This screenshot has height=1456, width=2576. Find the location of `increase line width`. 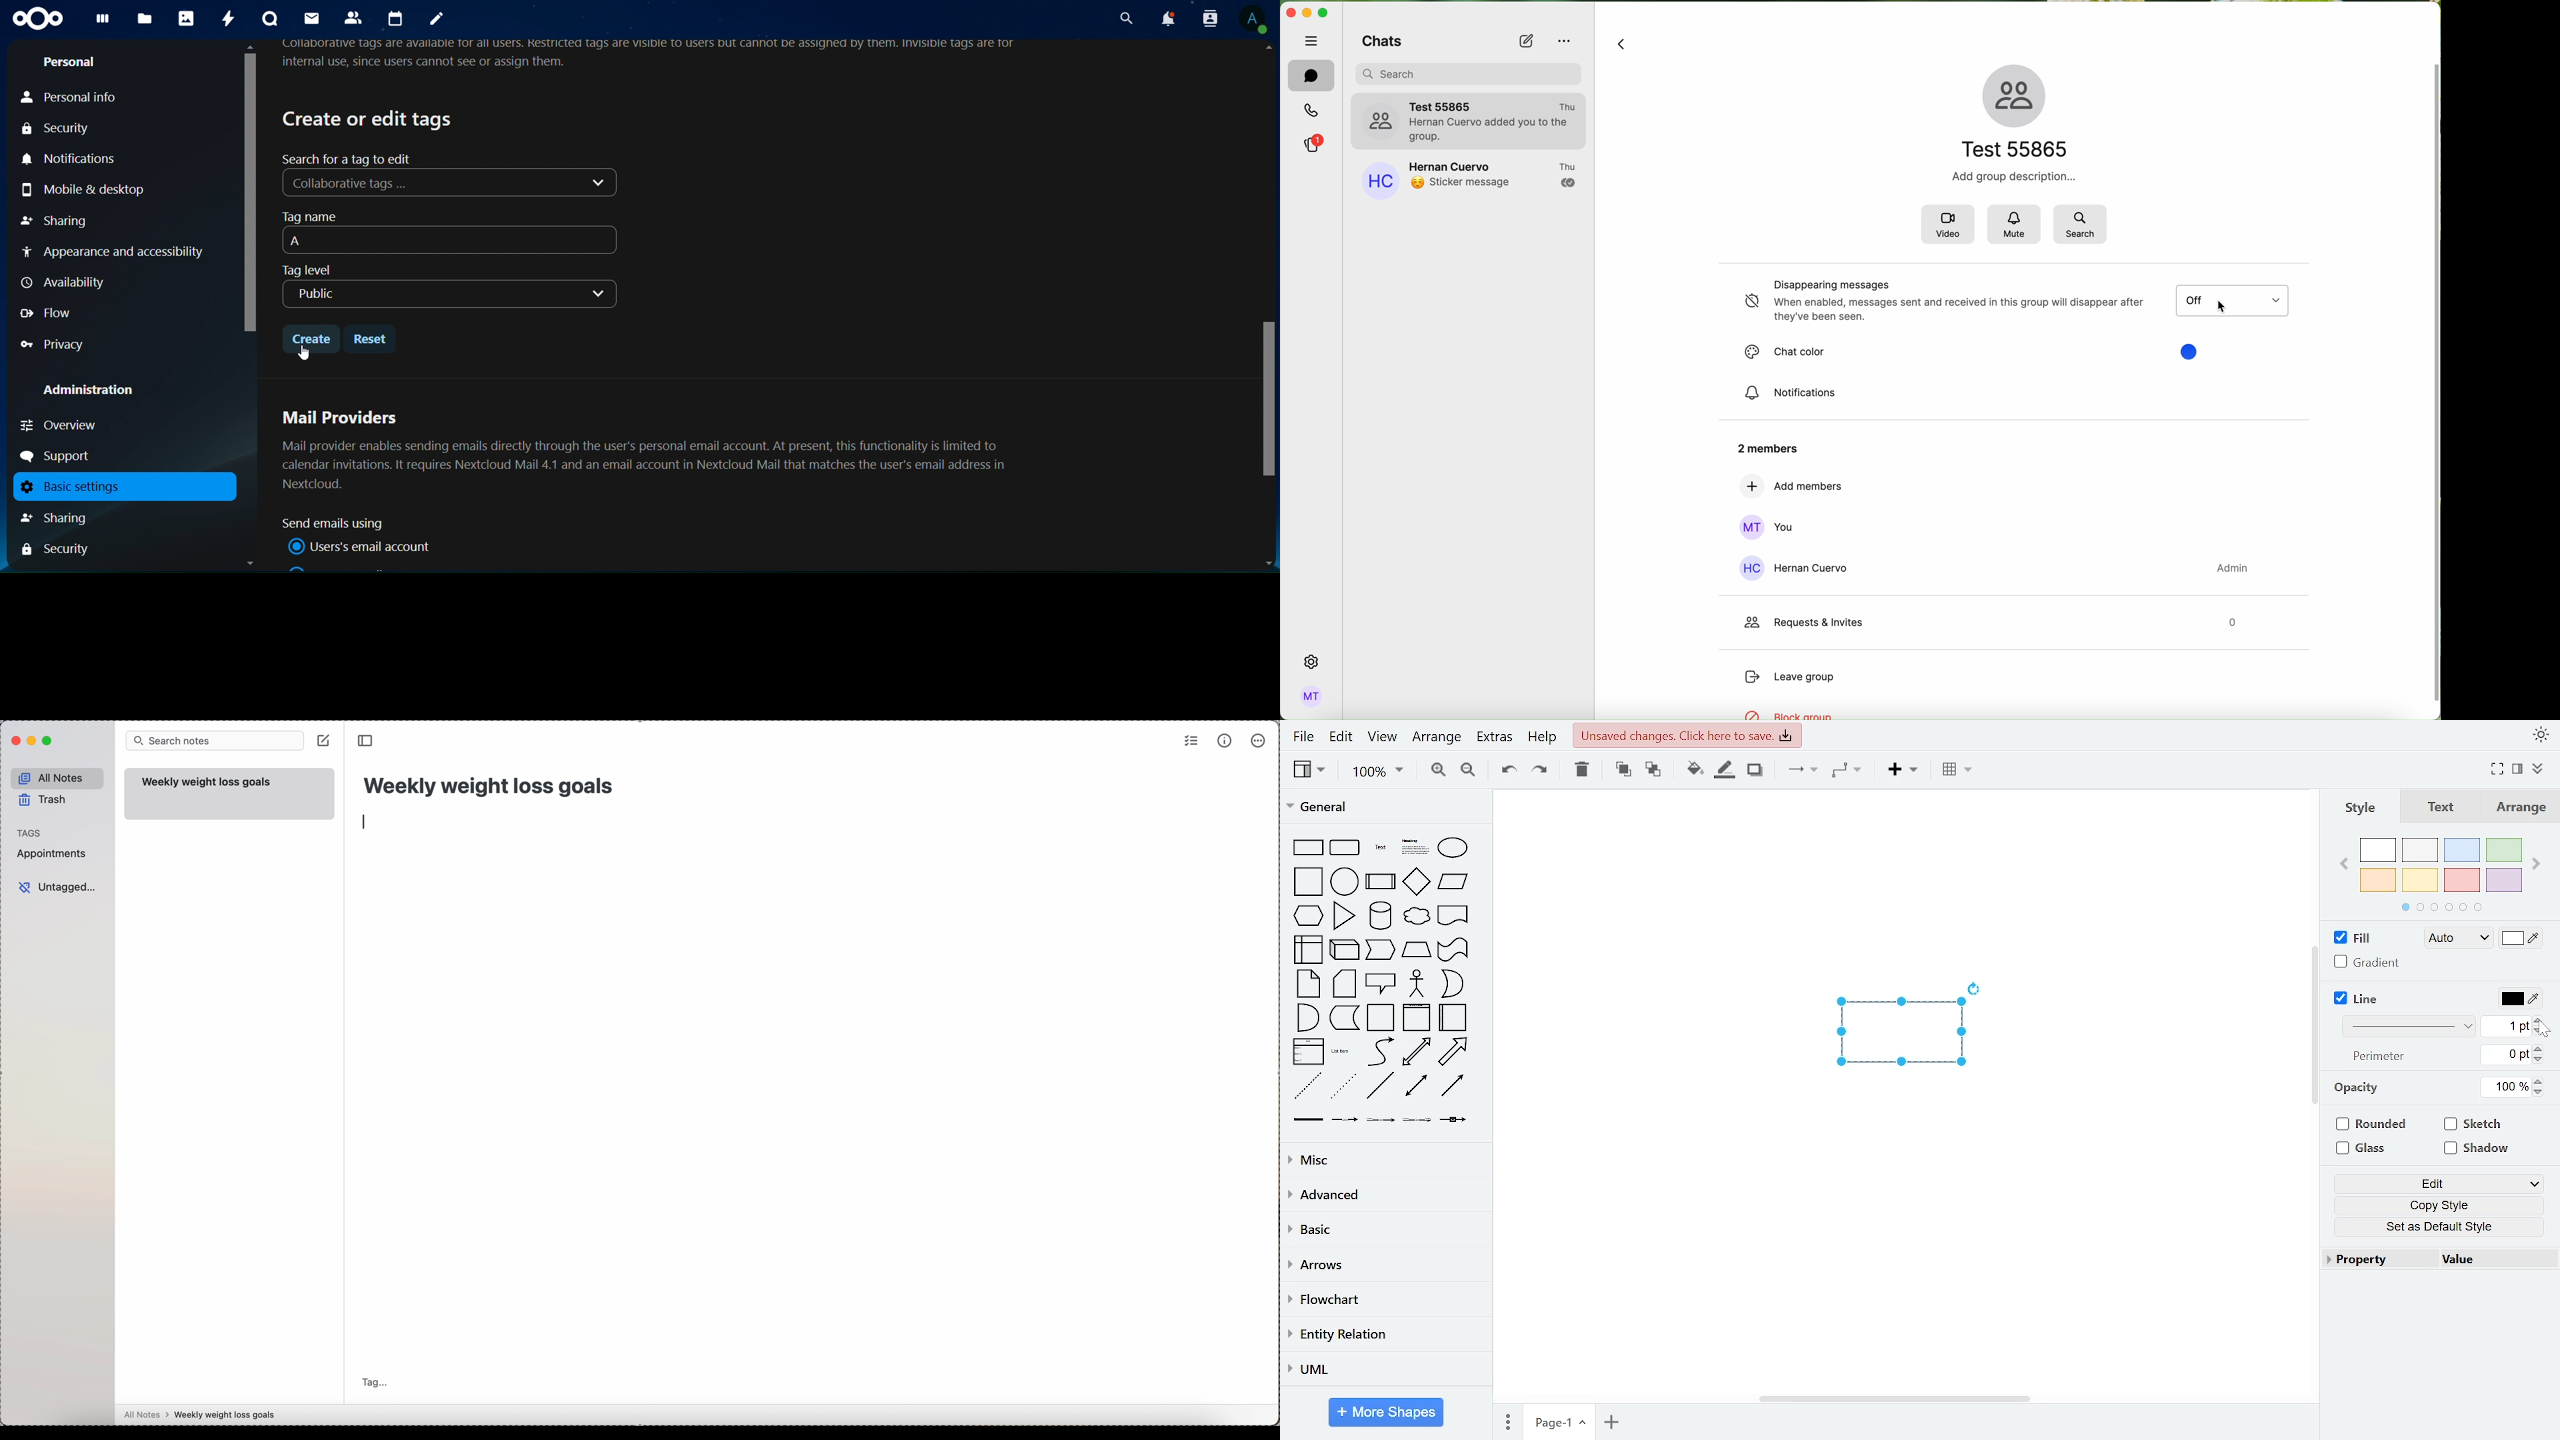

increase line width is located at coordinates (2539, 1020).